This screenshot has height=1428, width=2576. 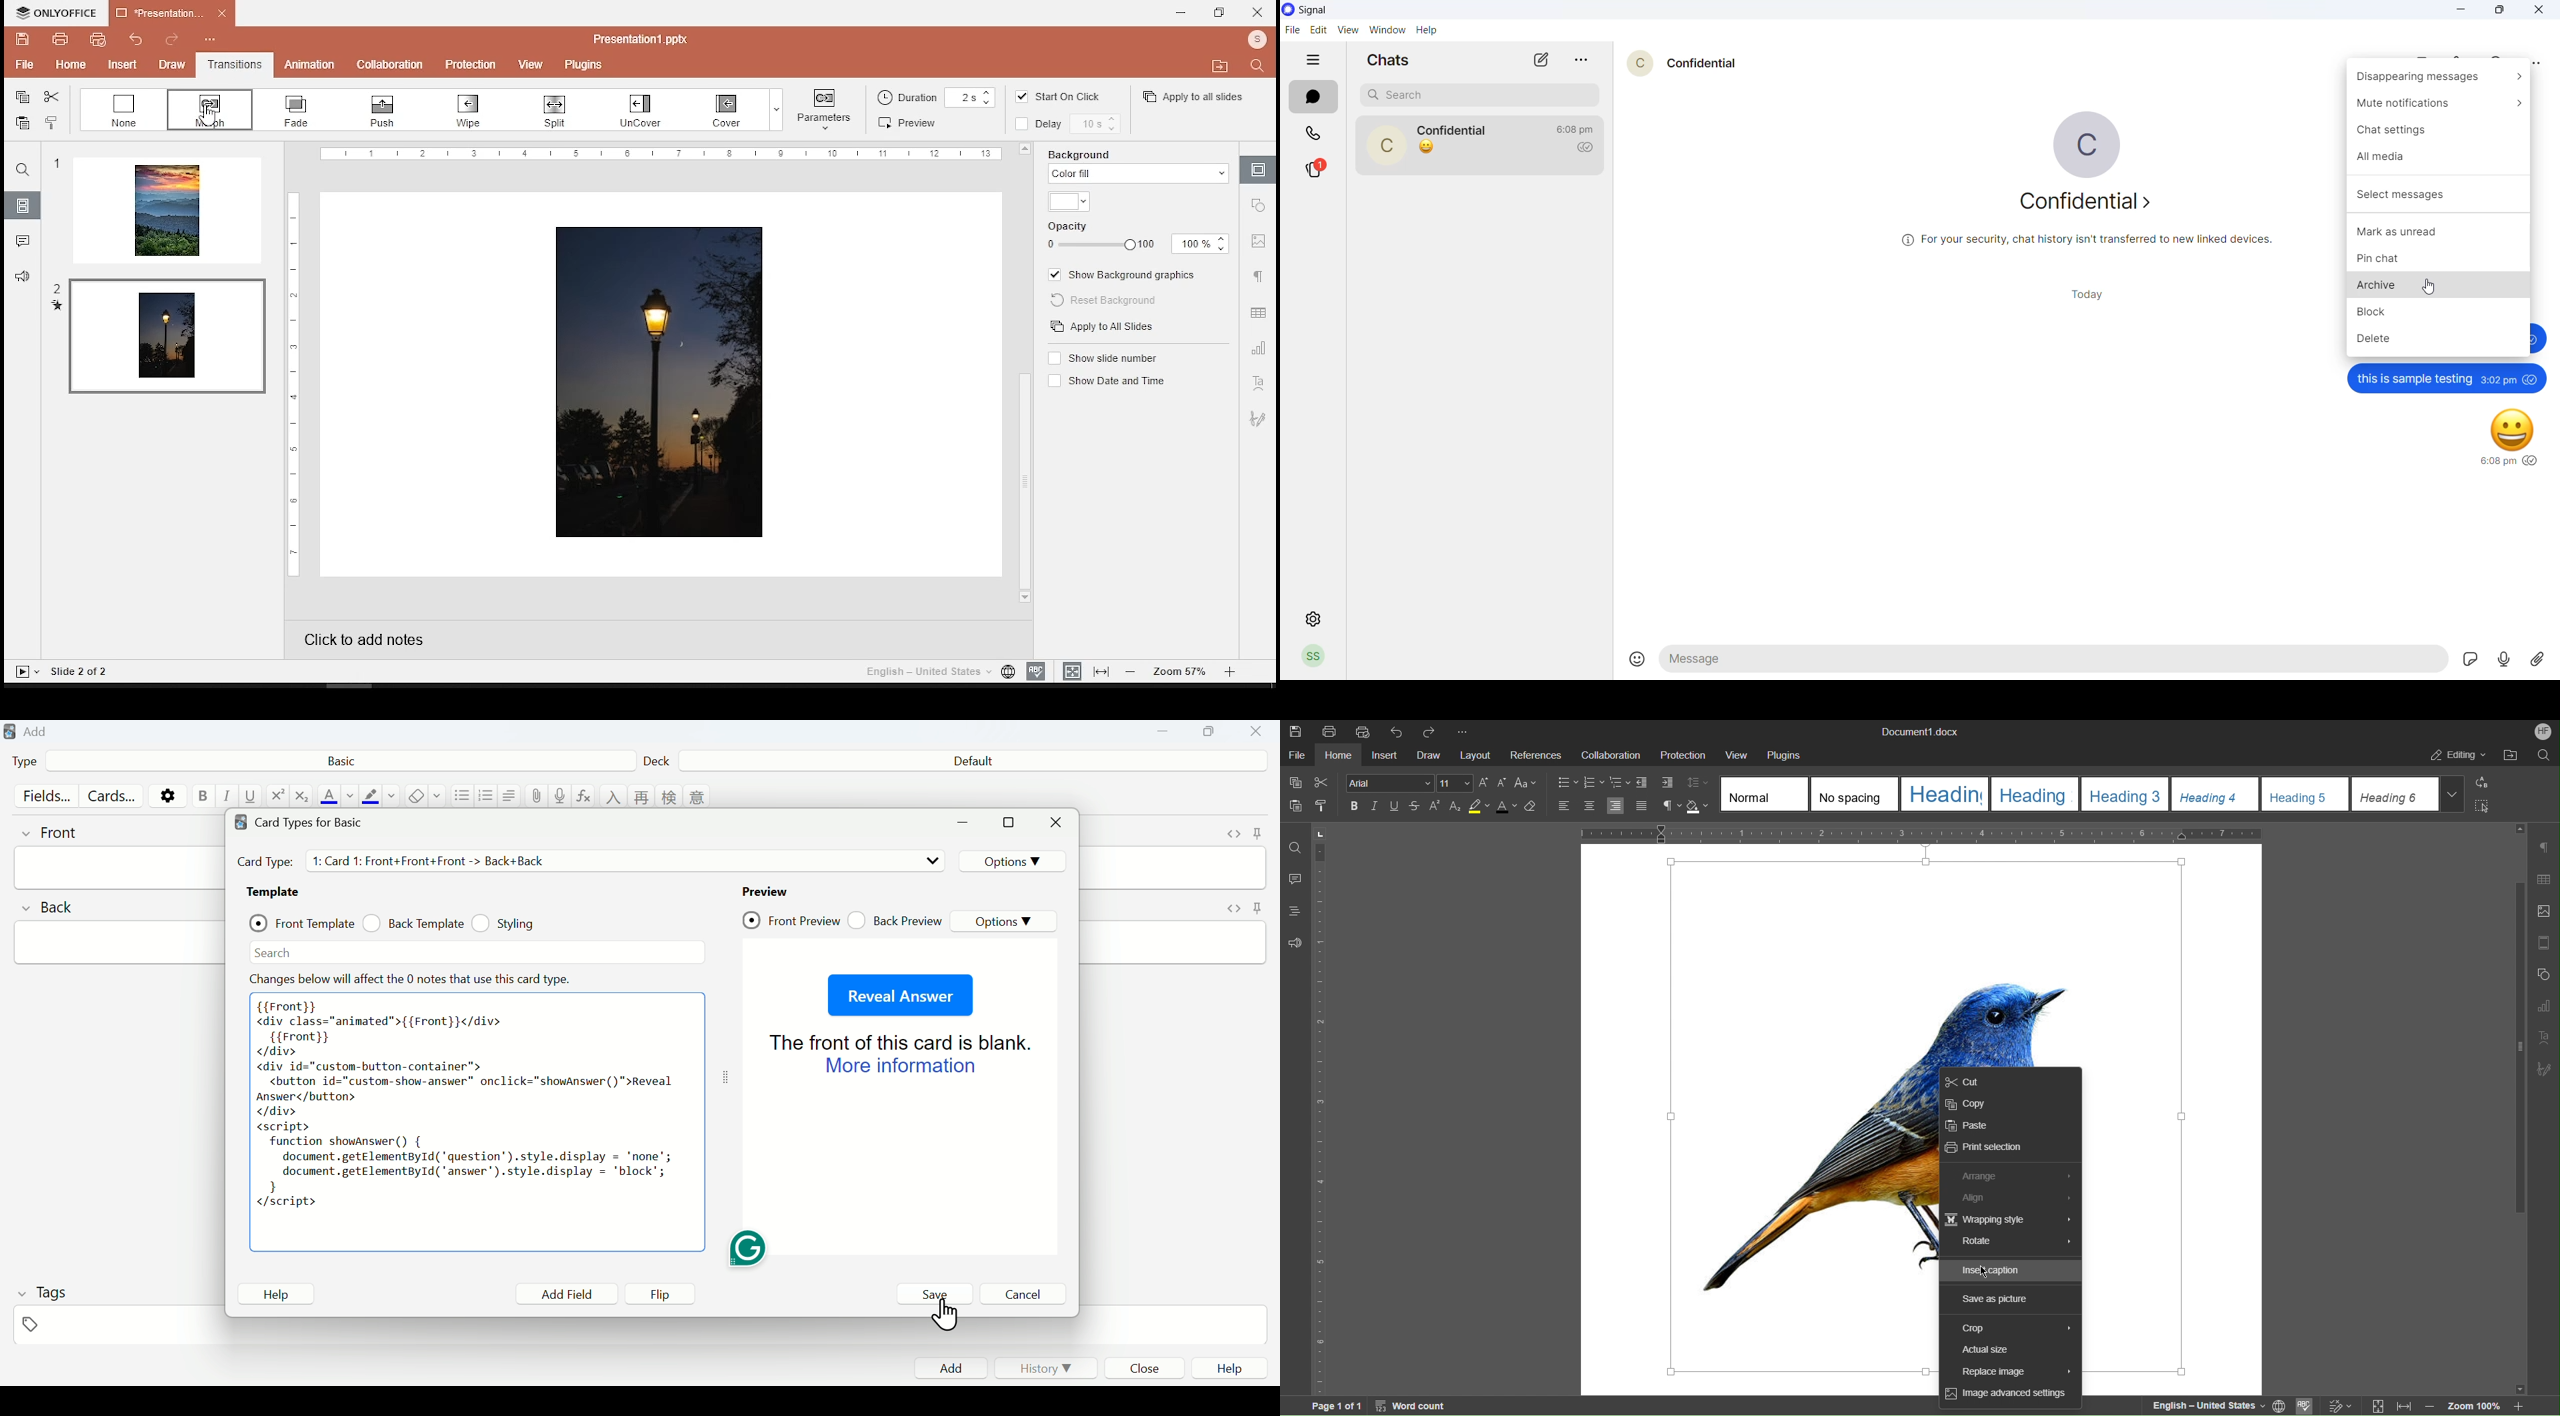 I want to click on close window, so click(x=1260, y=13).